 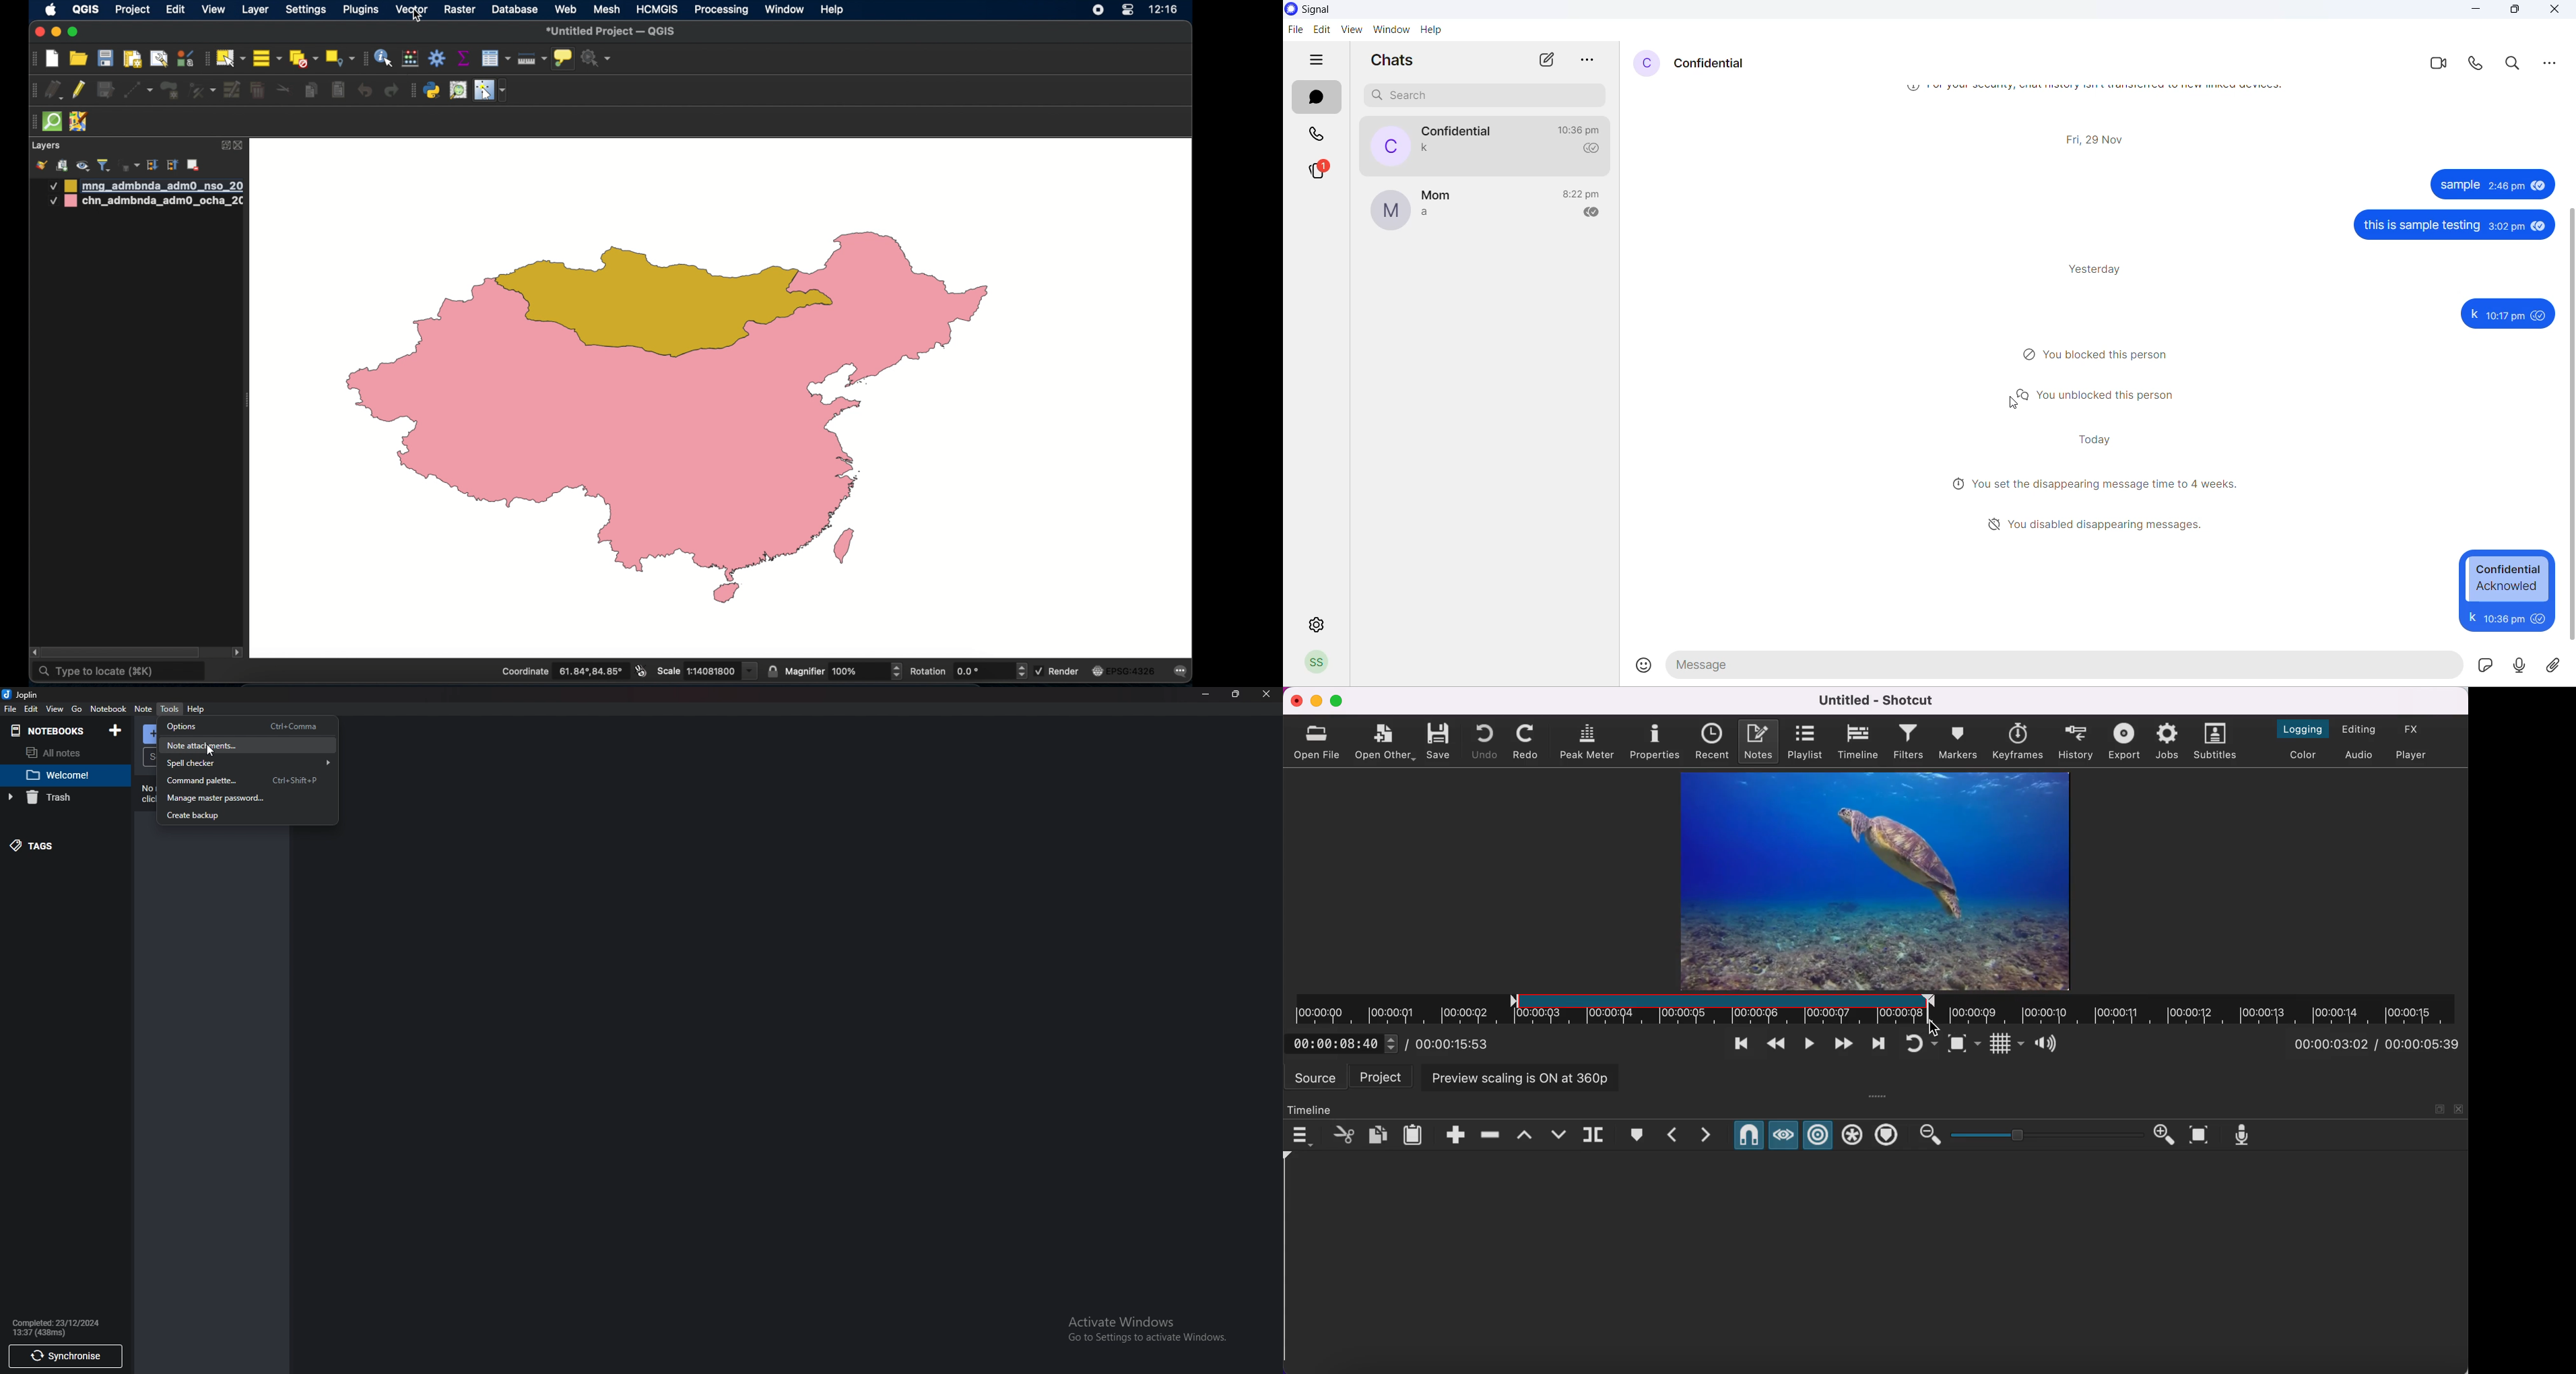 I want to click on processing, so click(x=722, y=11).